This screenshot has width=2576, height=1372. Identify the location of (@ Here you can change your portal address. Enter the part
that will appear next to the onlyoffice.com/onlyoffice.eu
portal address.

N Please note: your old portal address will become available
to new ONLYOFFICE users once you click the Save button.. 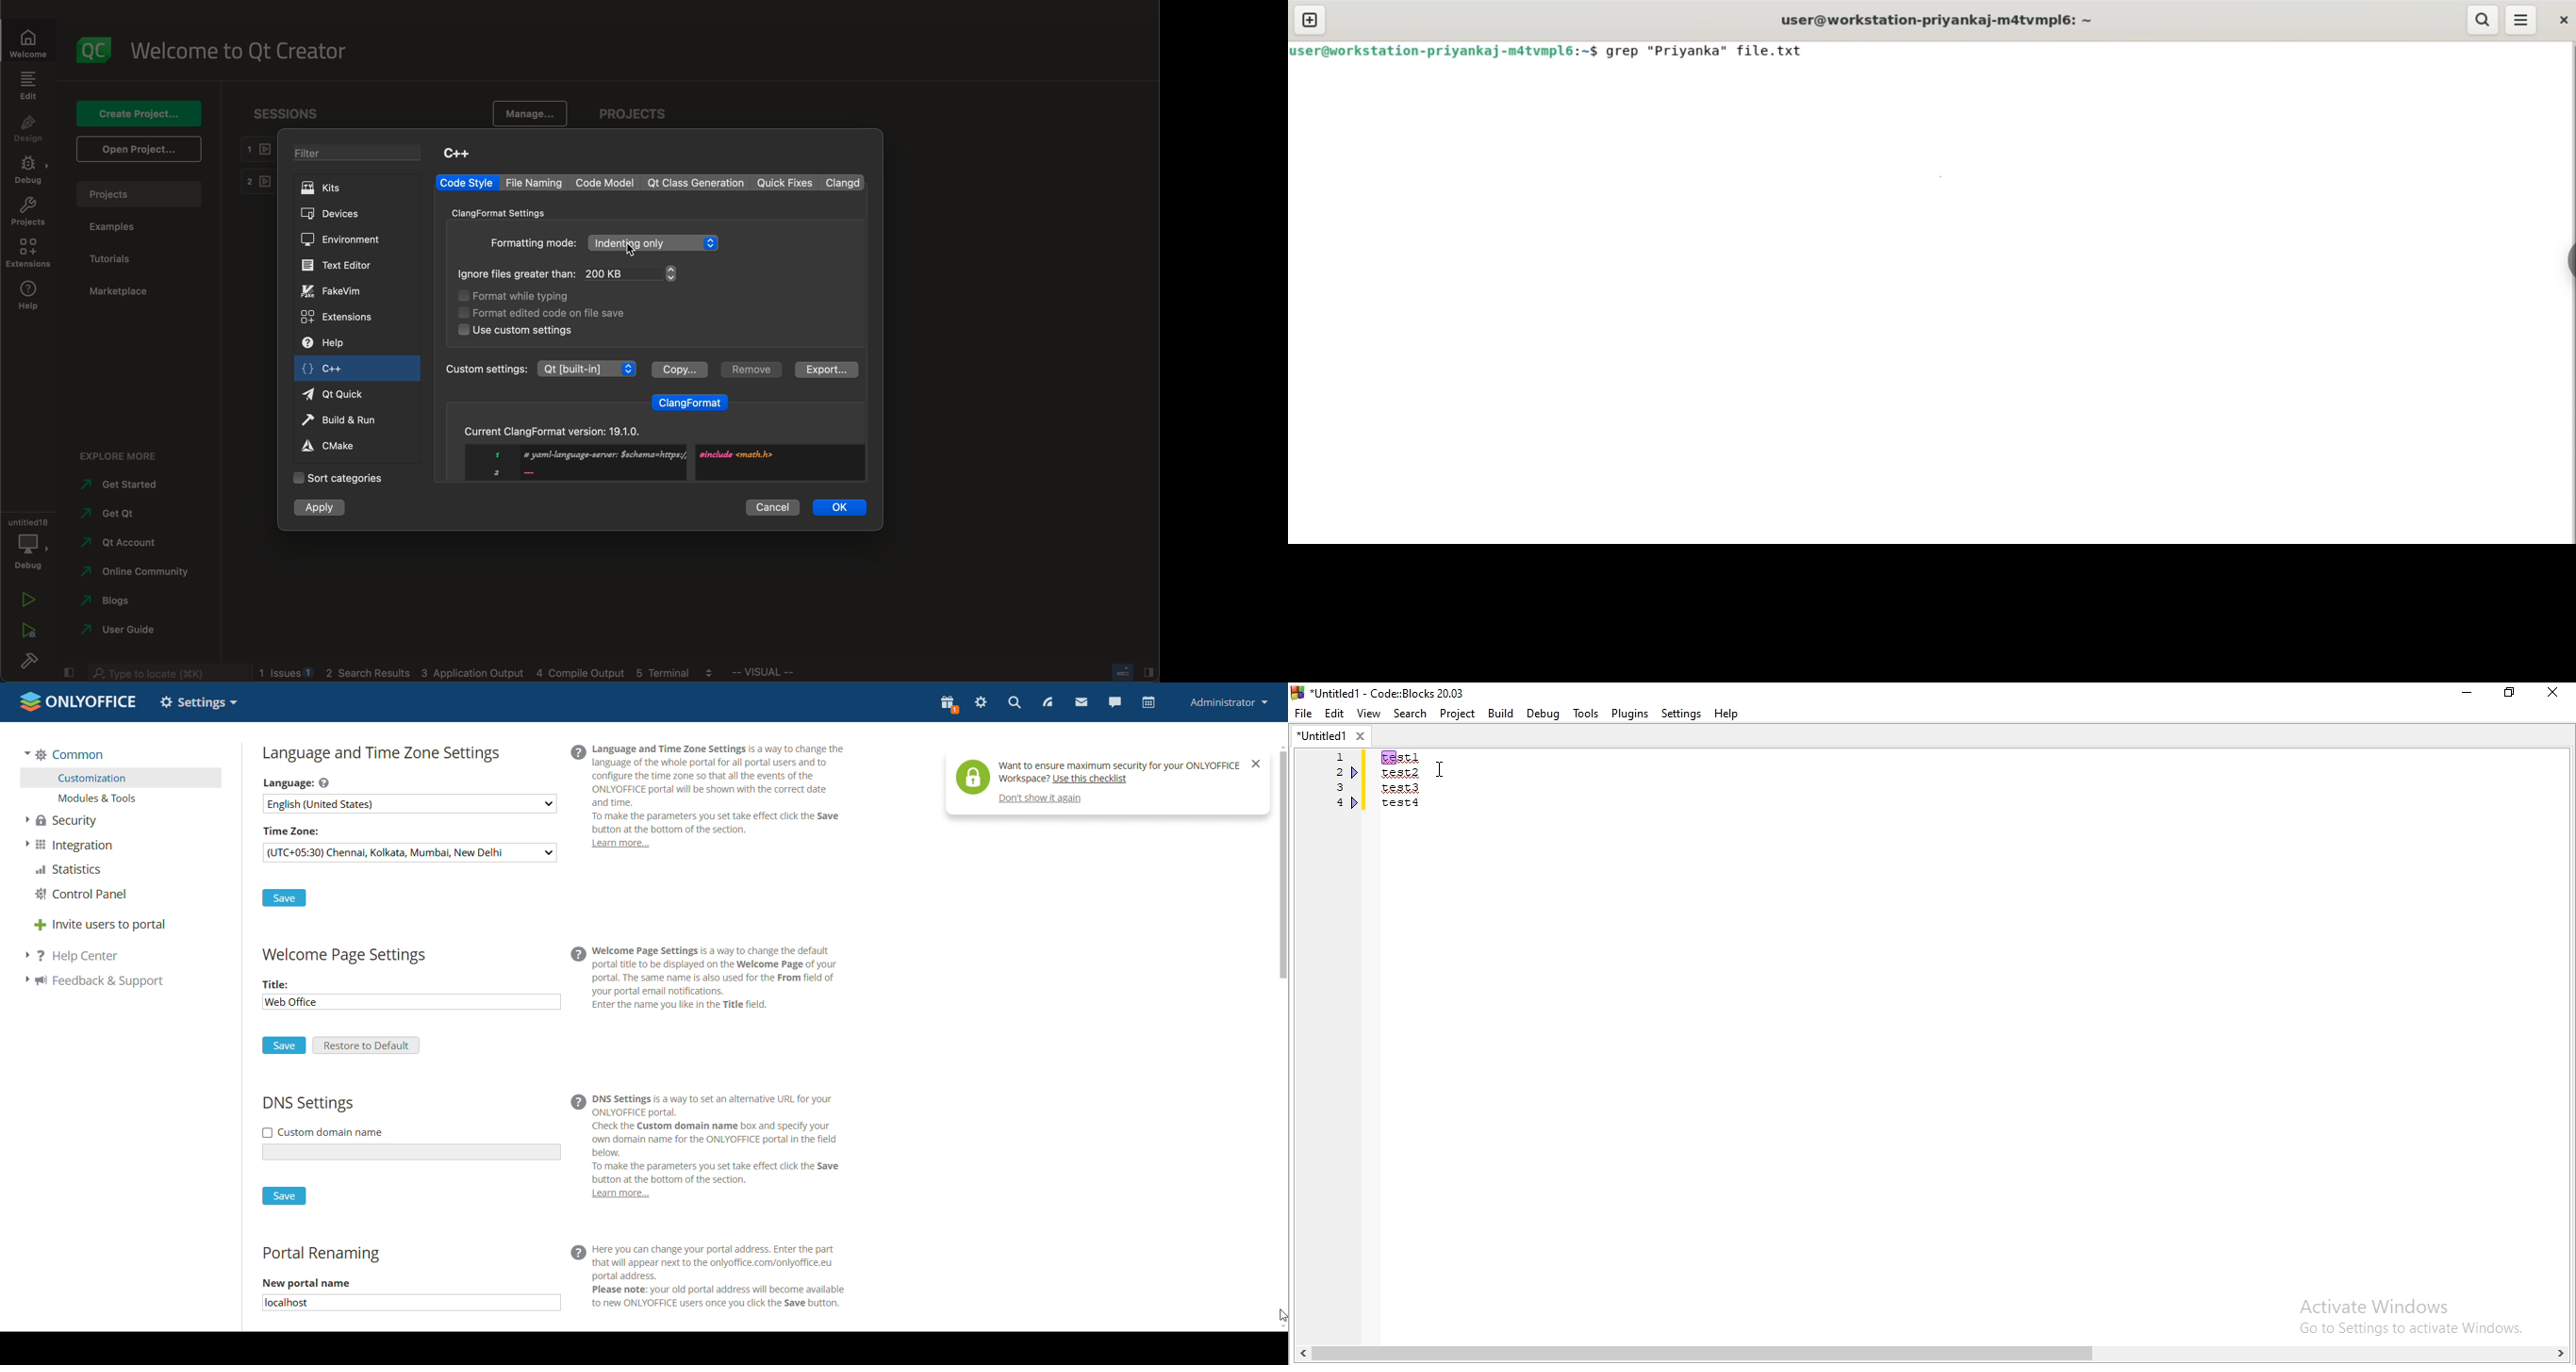
(727, 1277).